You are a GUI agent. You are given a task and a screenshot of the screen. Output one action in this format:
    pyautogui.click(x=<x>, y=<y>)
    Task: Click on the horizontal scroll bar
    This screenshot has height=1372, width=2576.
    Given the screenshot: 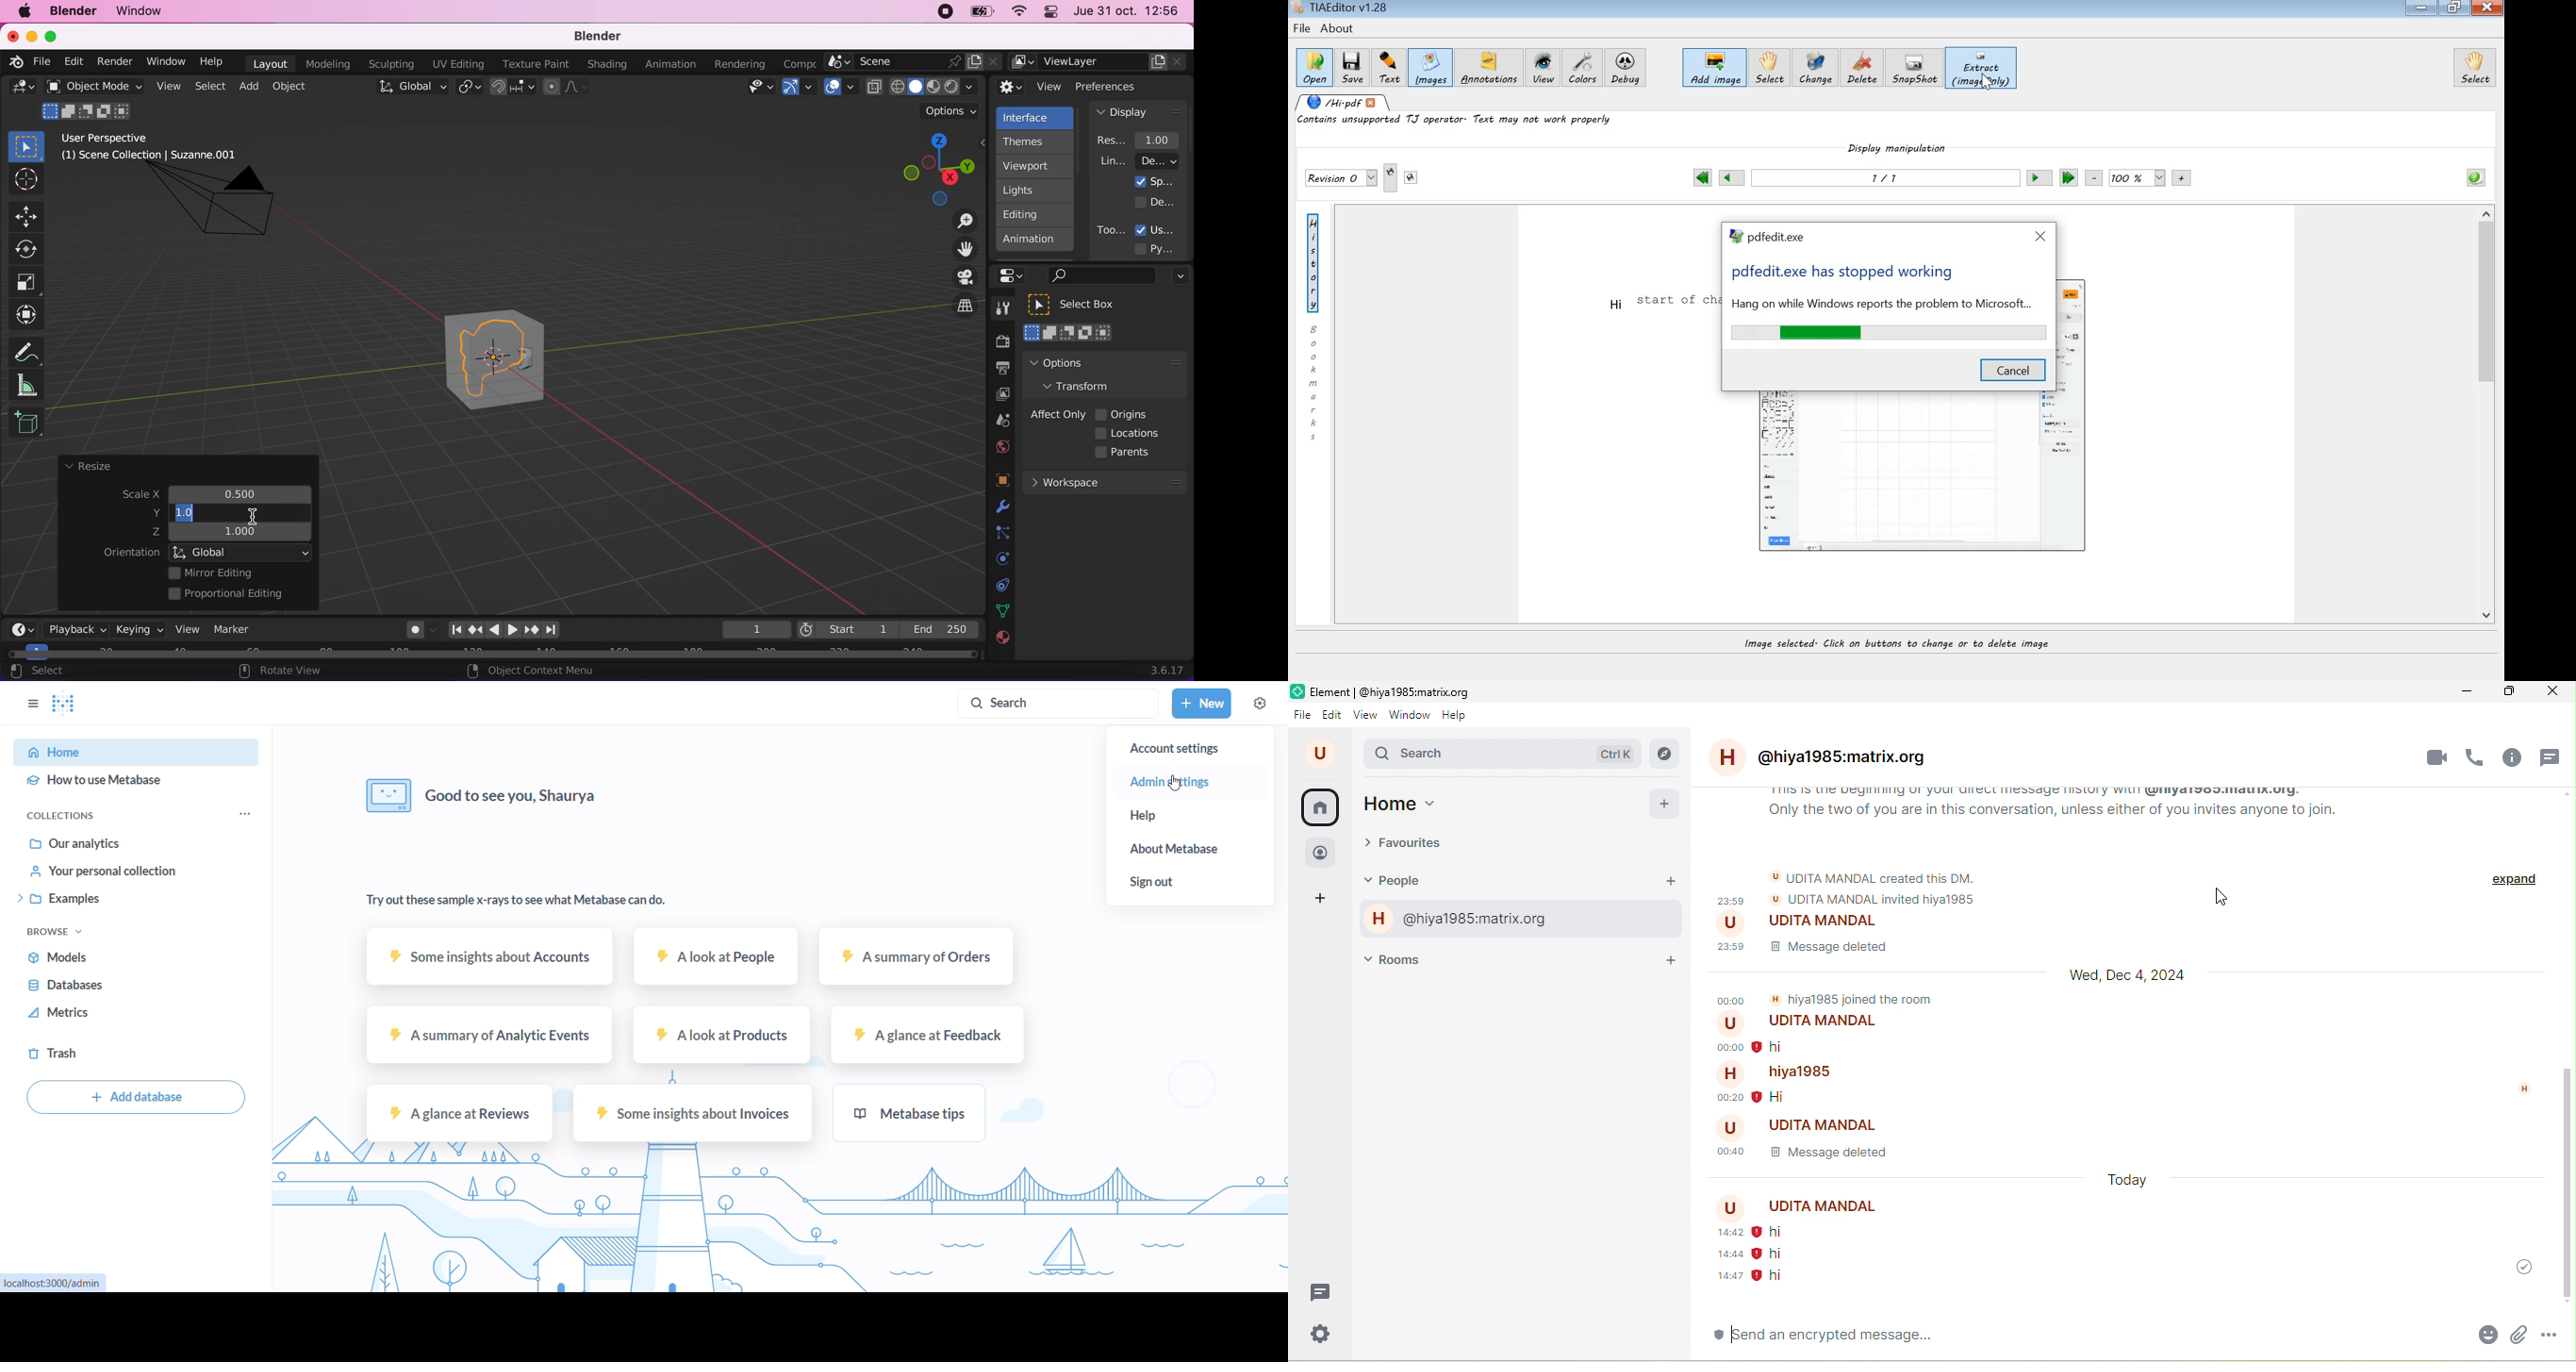 What is the action you would take?
    pyautogui.click(x=493, y=654)
    